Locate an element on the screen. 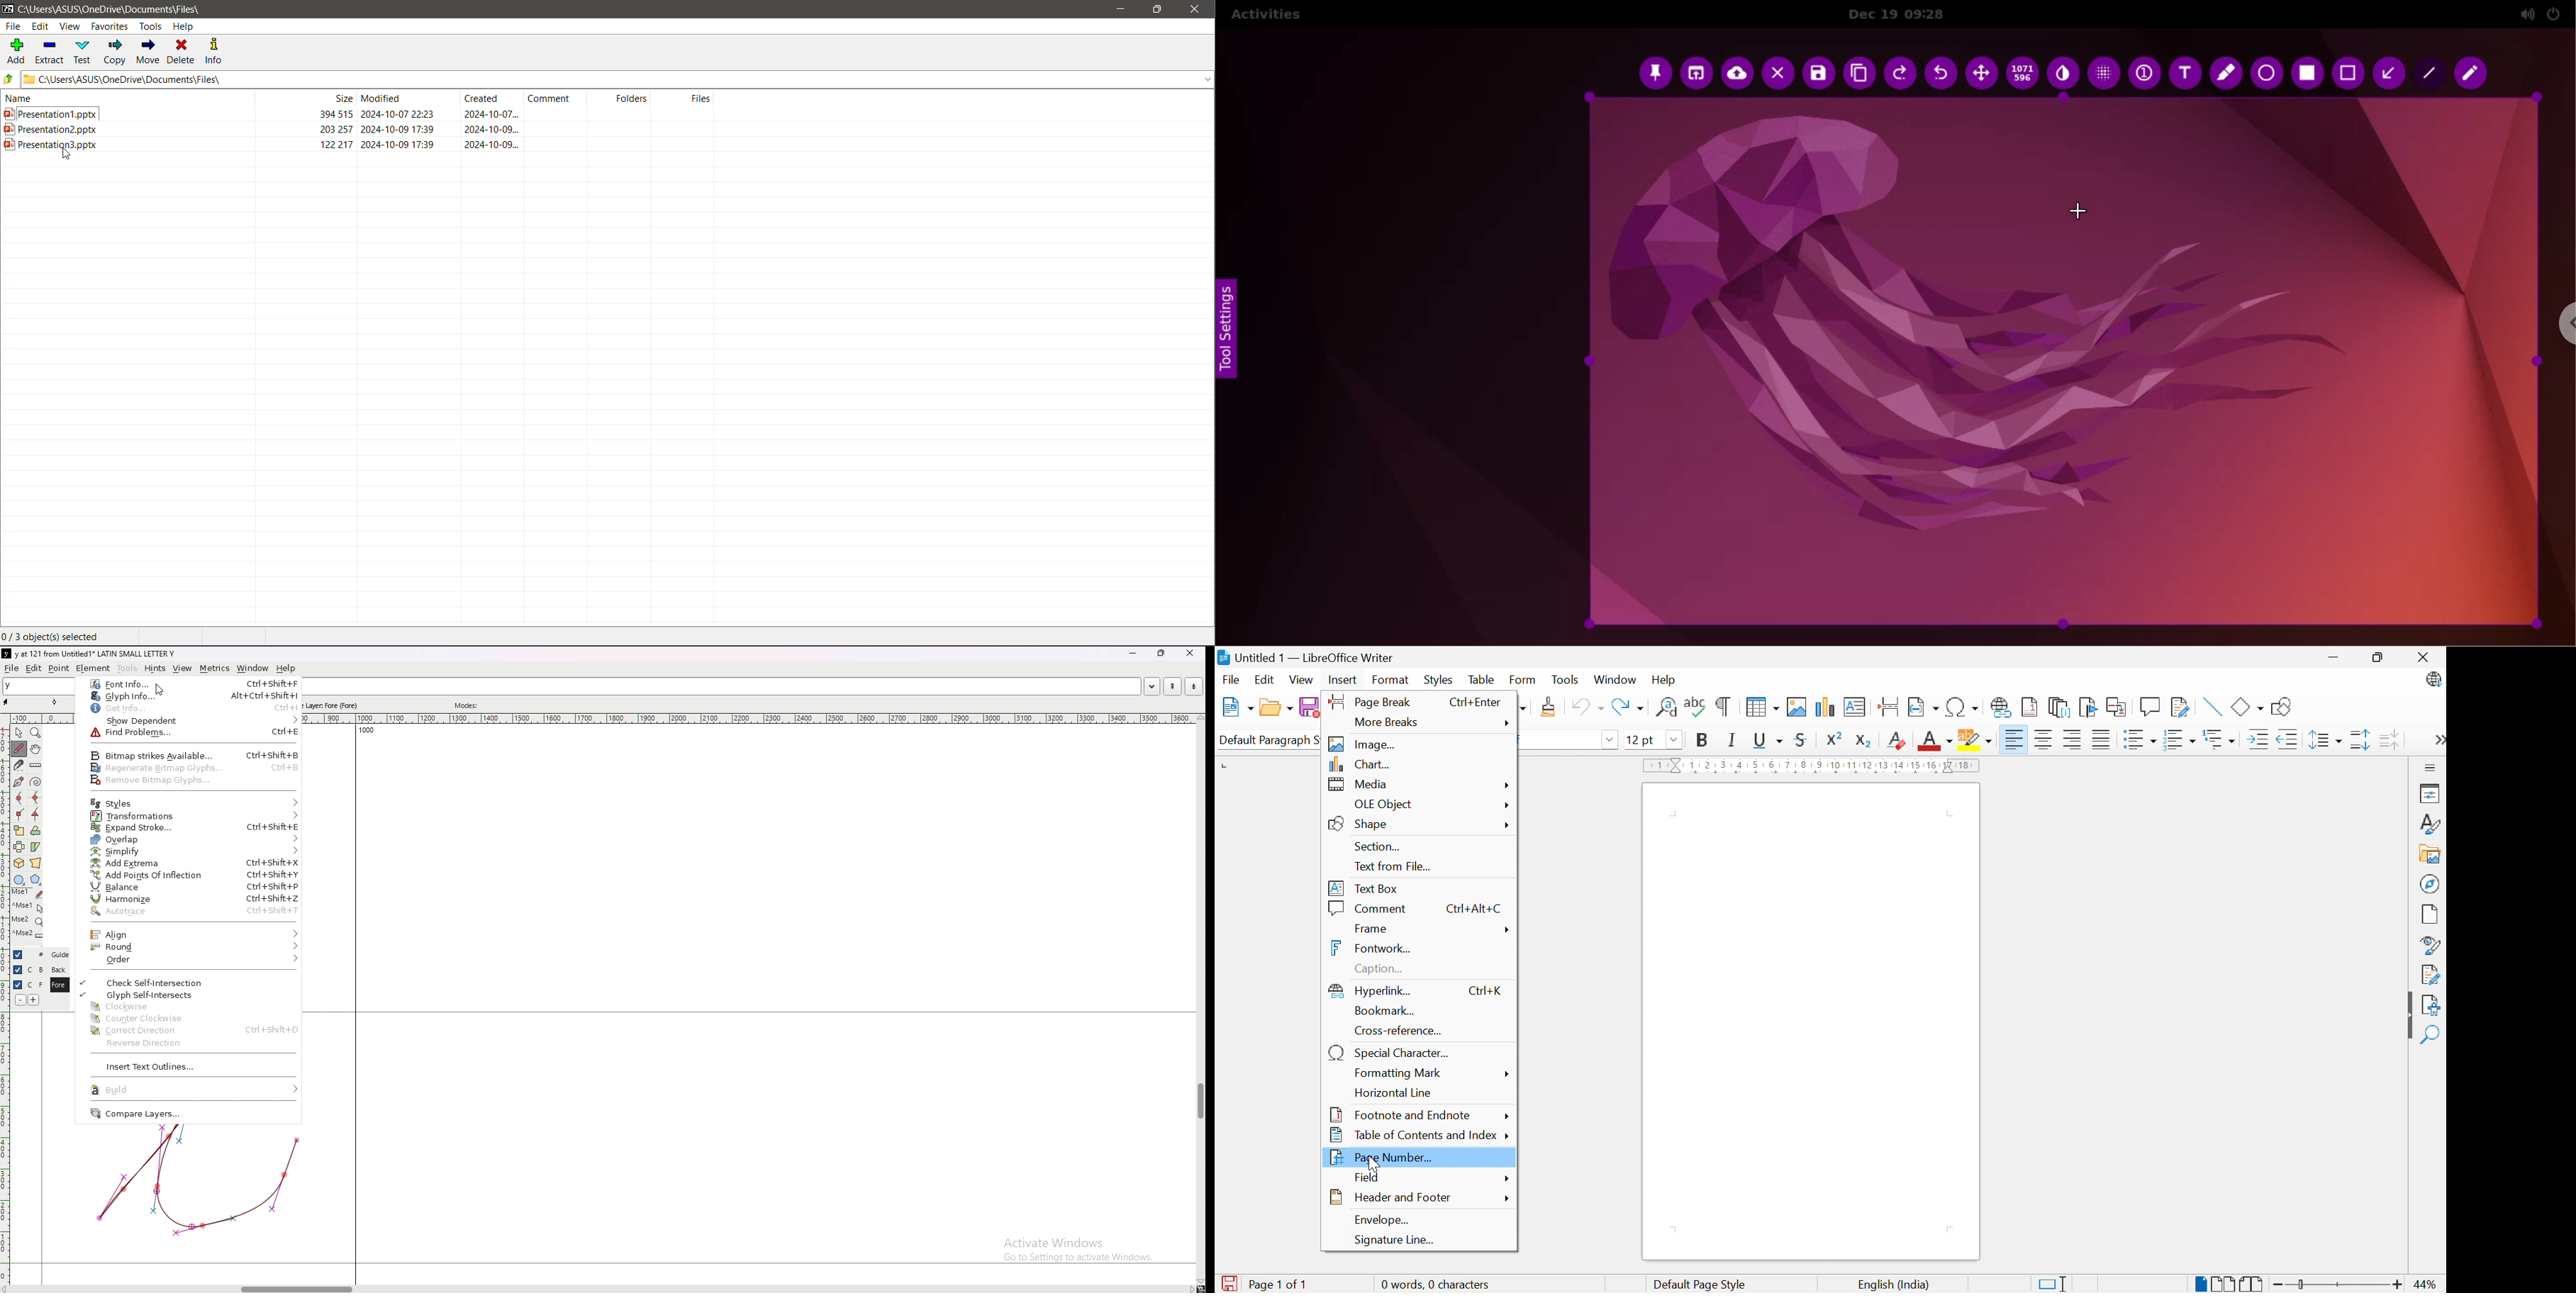 The height and width of the screenshot is (1316, 2576). Check spelling is located at coordinates (1694, 707).